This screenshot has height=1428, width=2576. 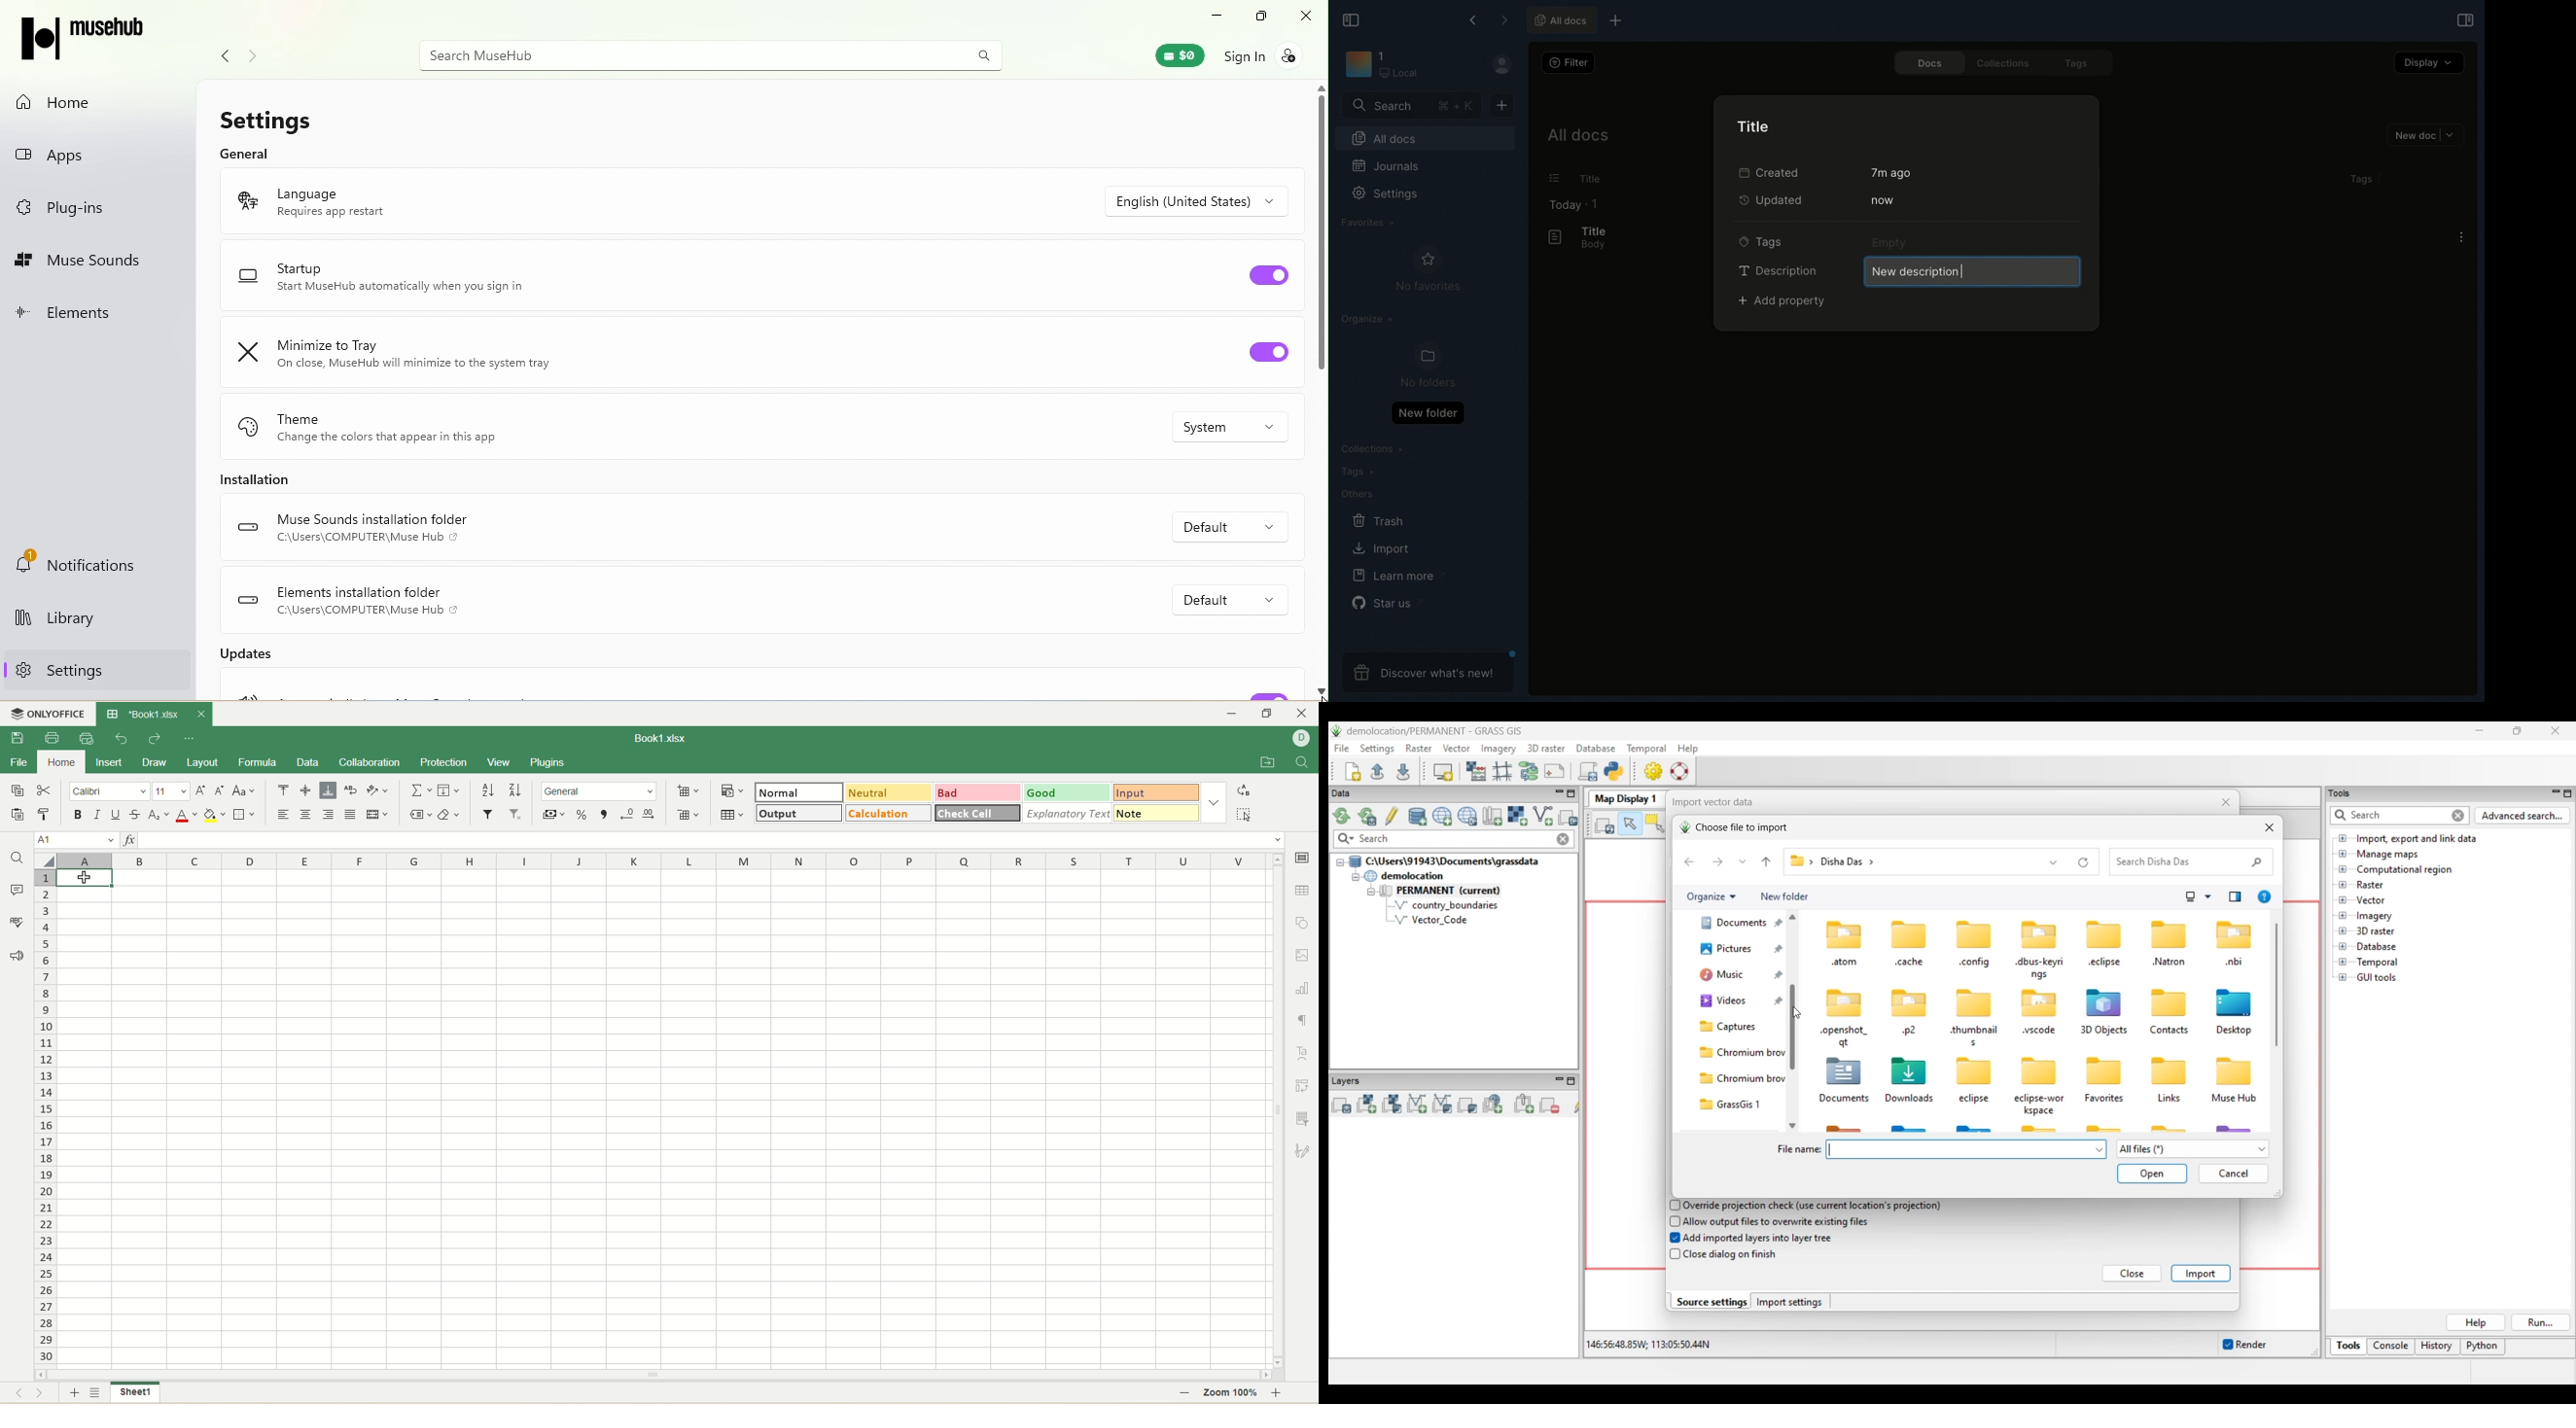 I want to click on Display, so click(x=2430, y=62).